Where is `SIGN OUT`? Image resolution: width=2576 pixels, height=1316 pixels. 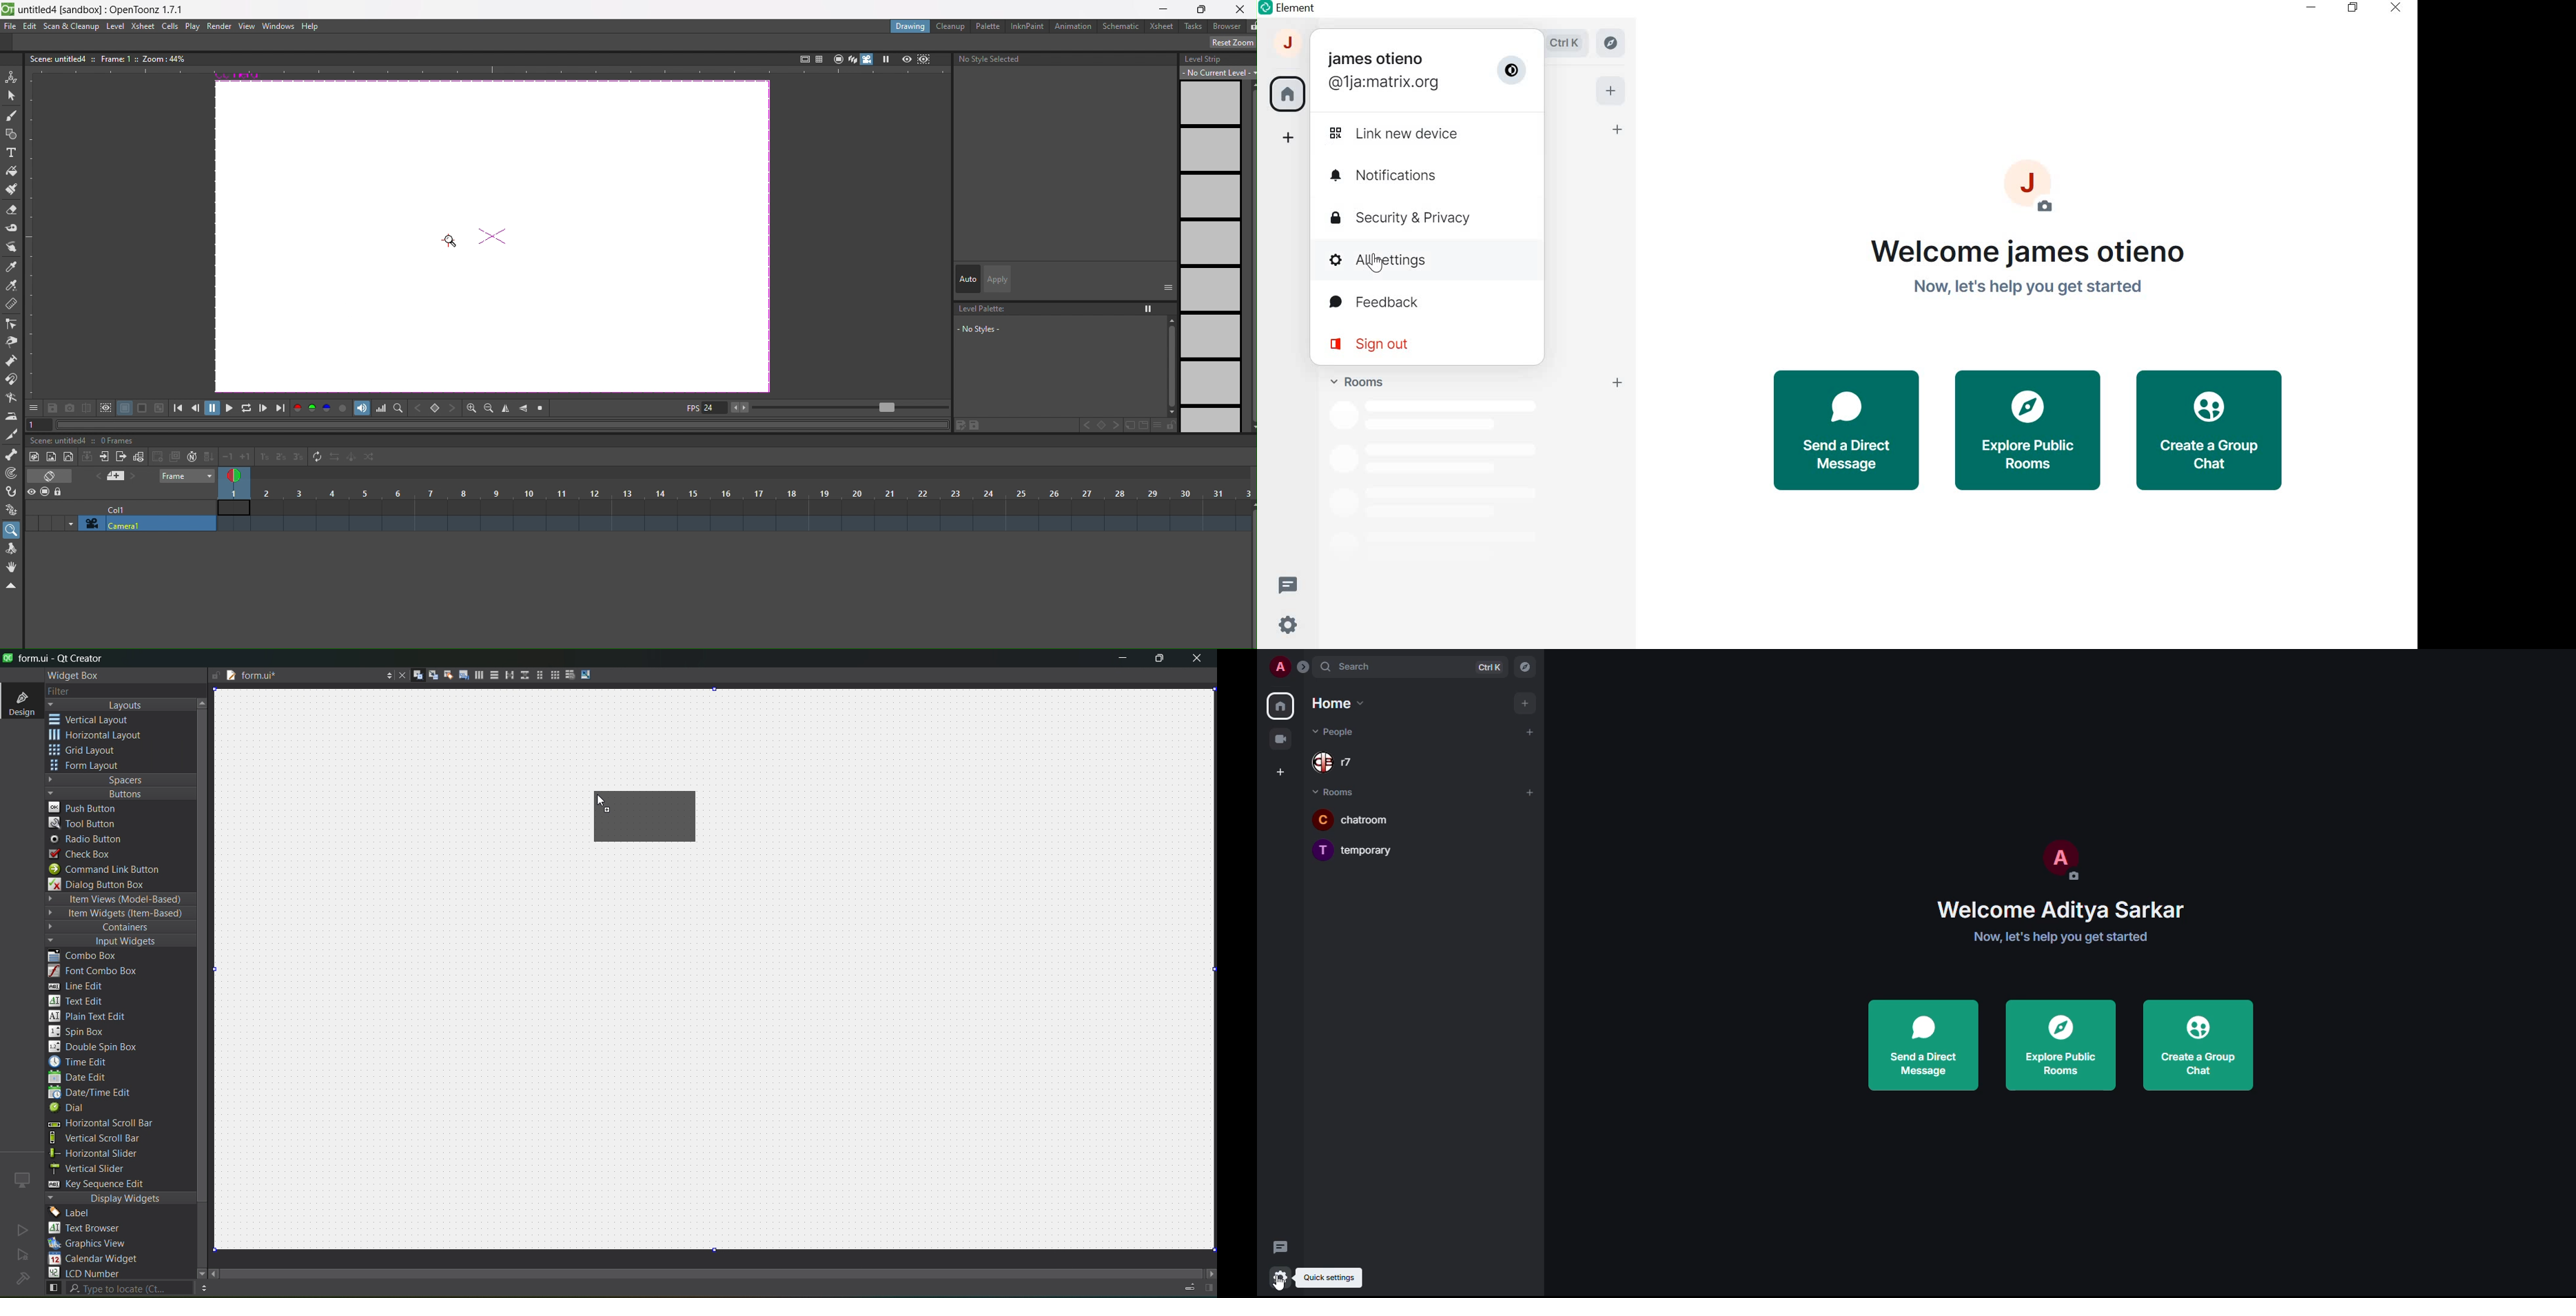
SIGN OUT is located at coordinates (1420, 343).